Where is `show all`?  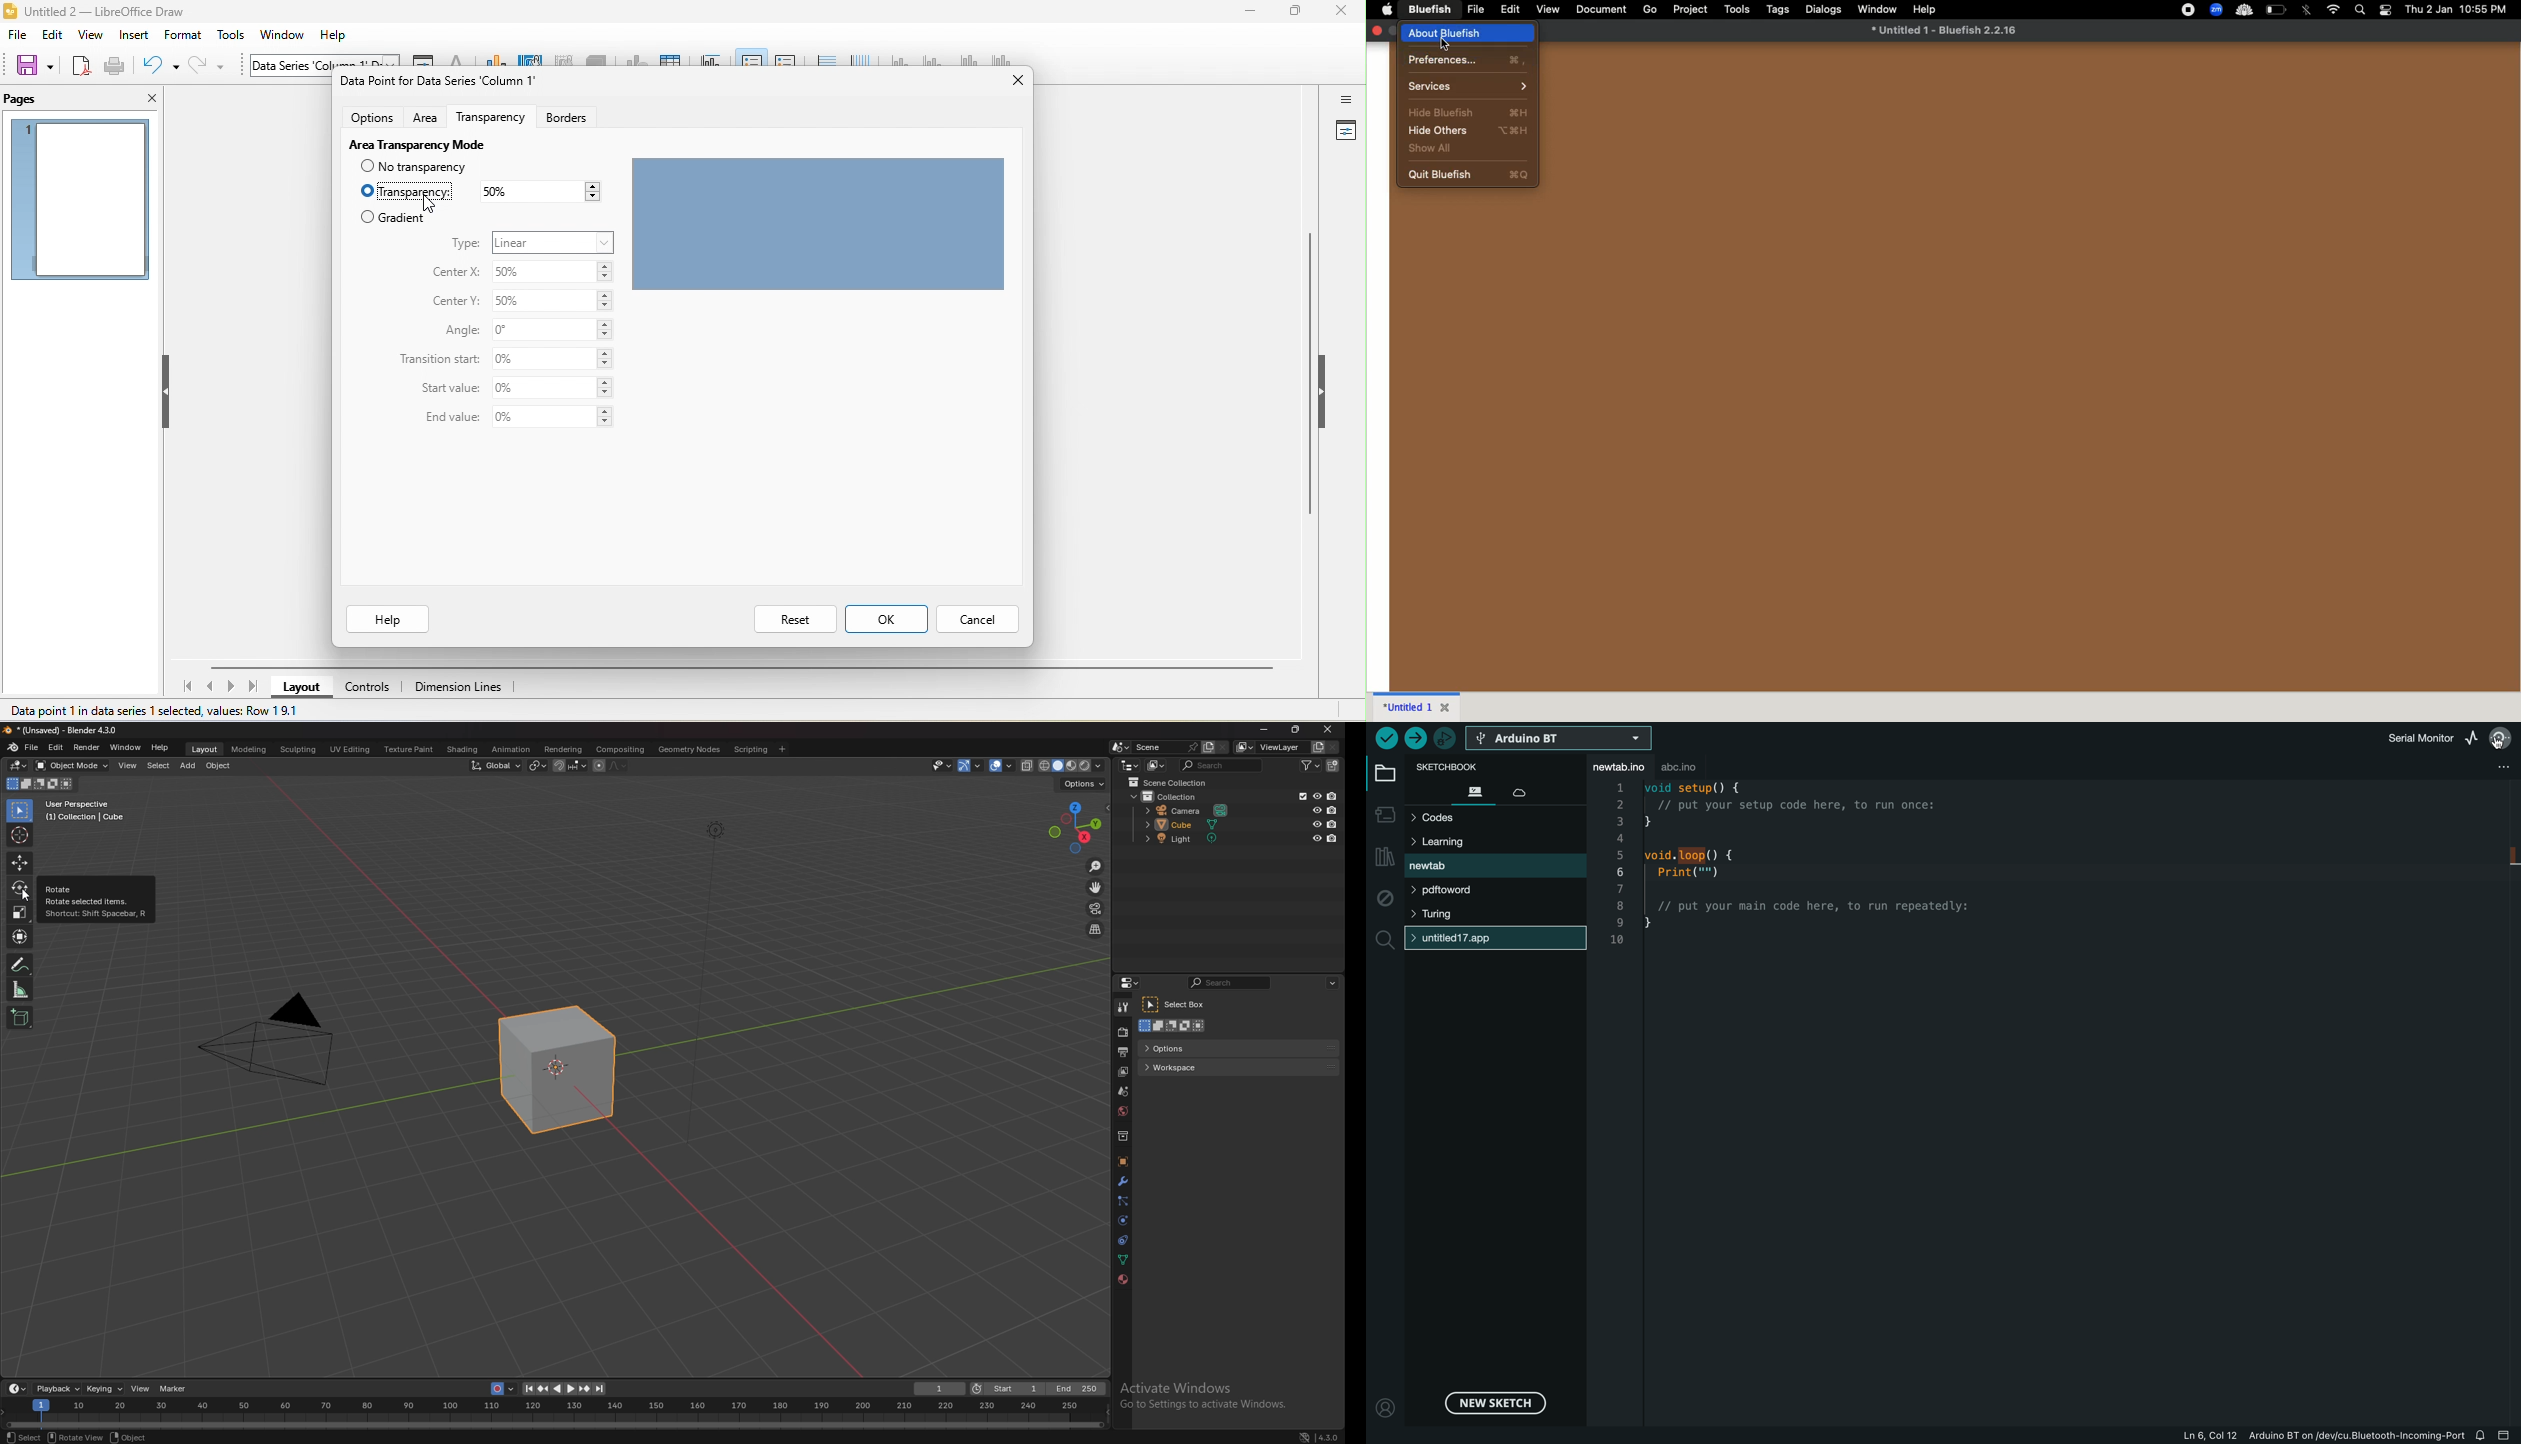
show all is located at coordinates (1467, 150).